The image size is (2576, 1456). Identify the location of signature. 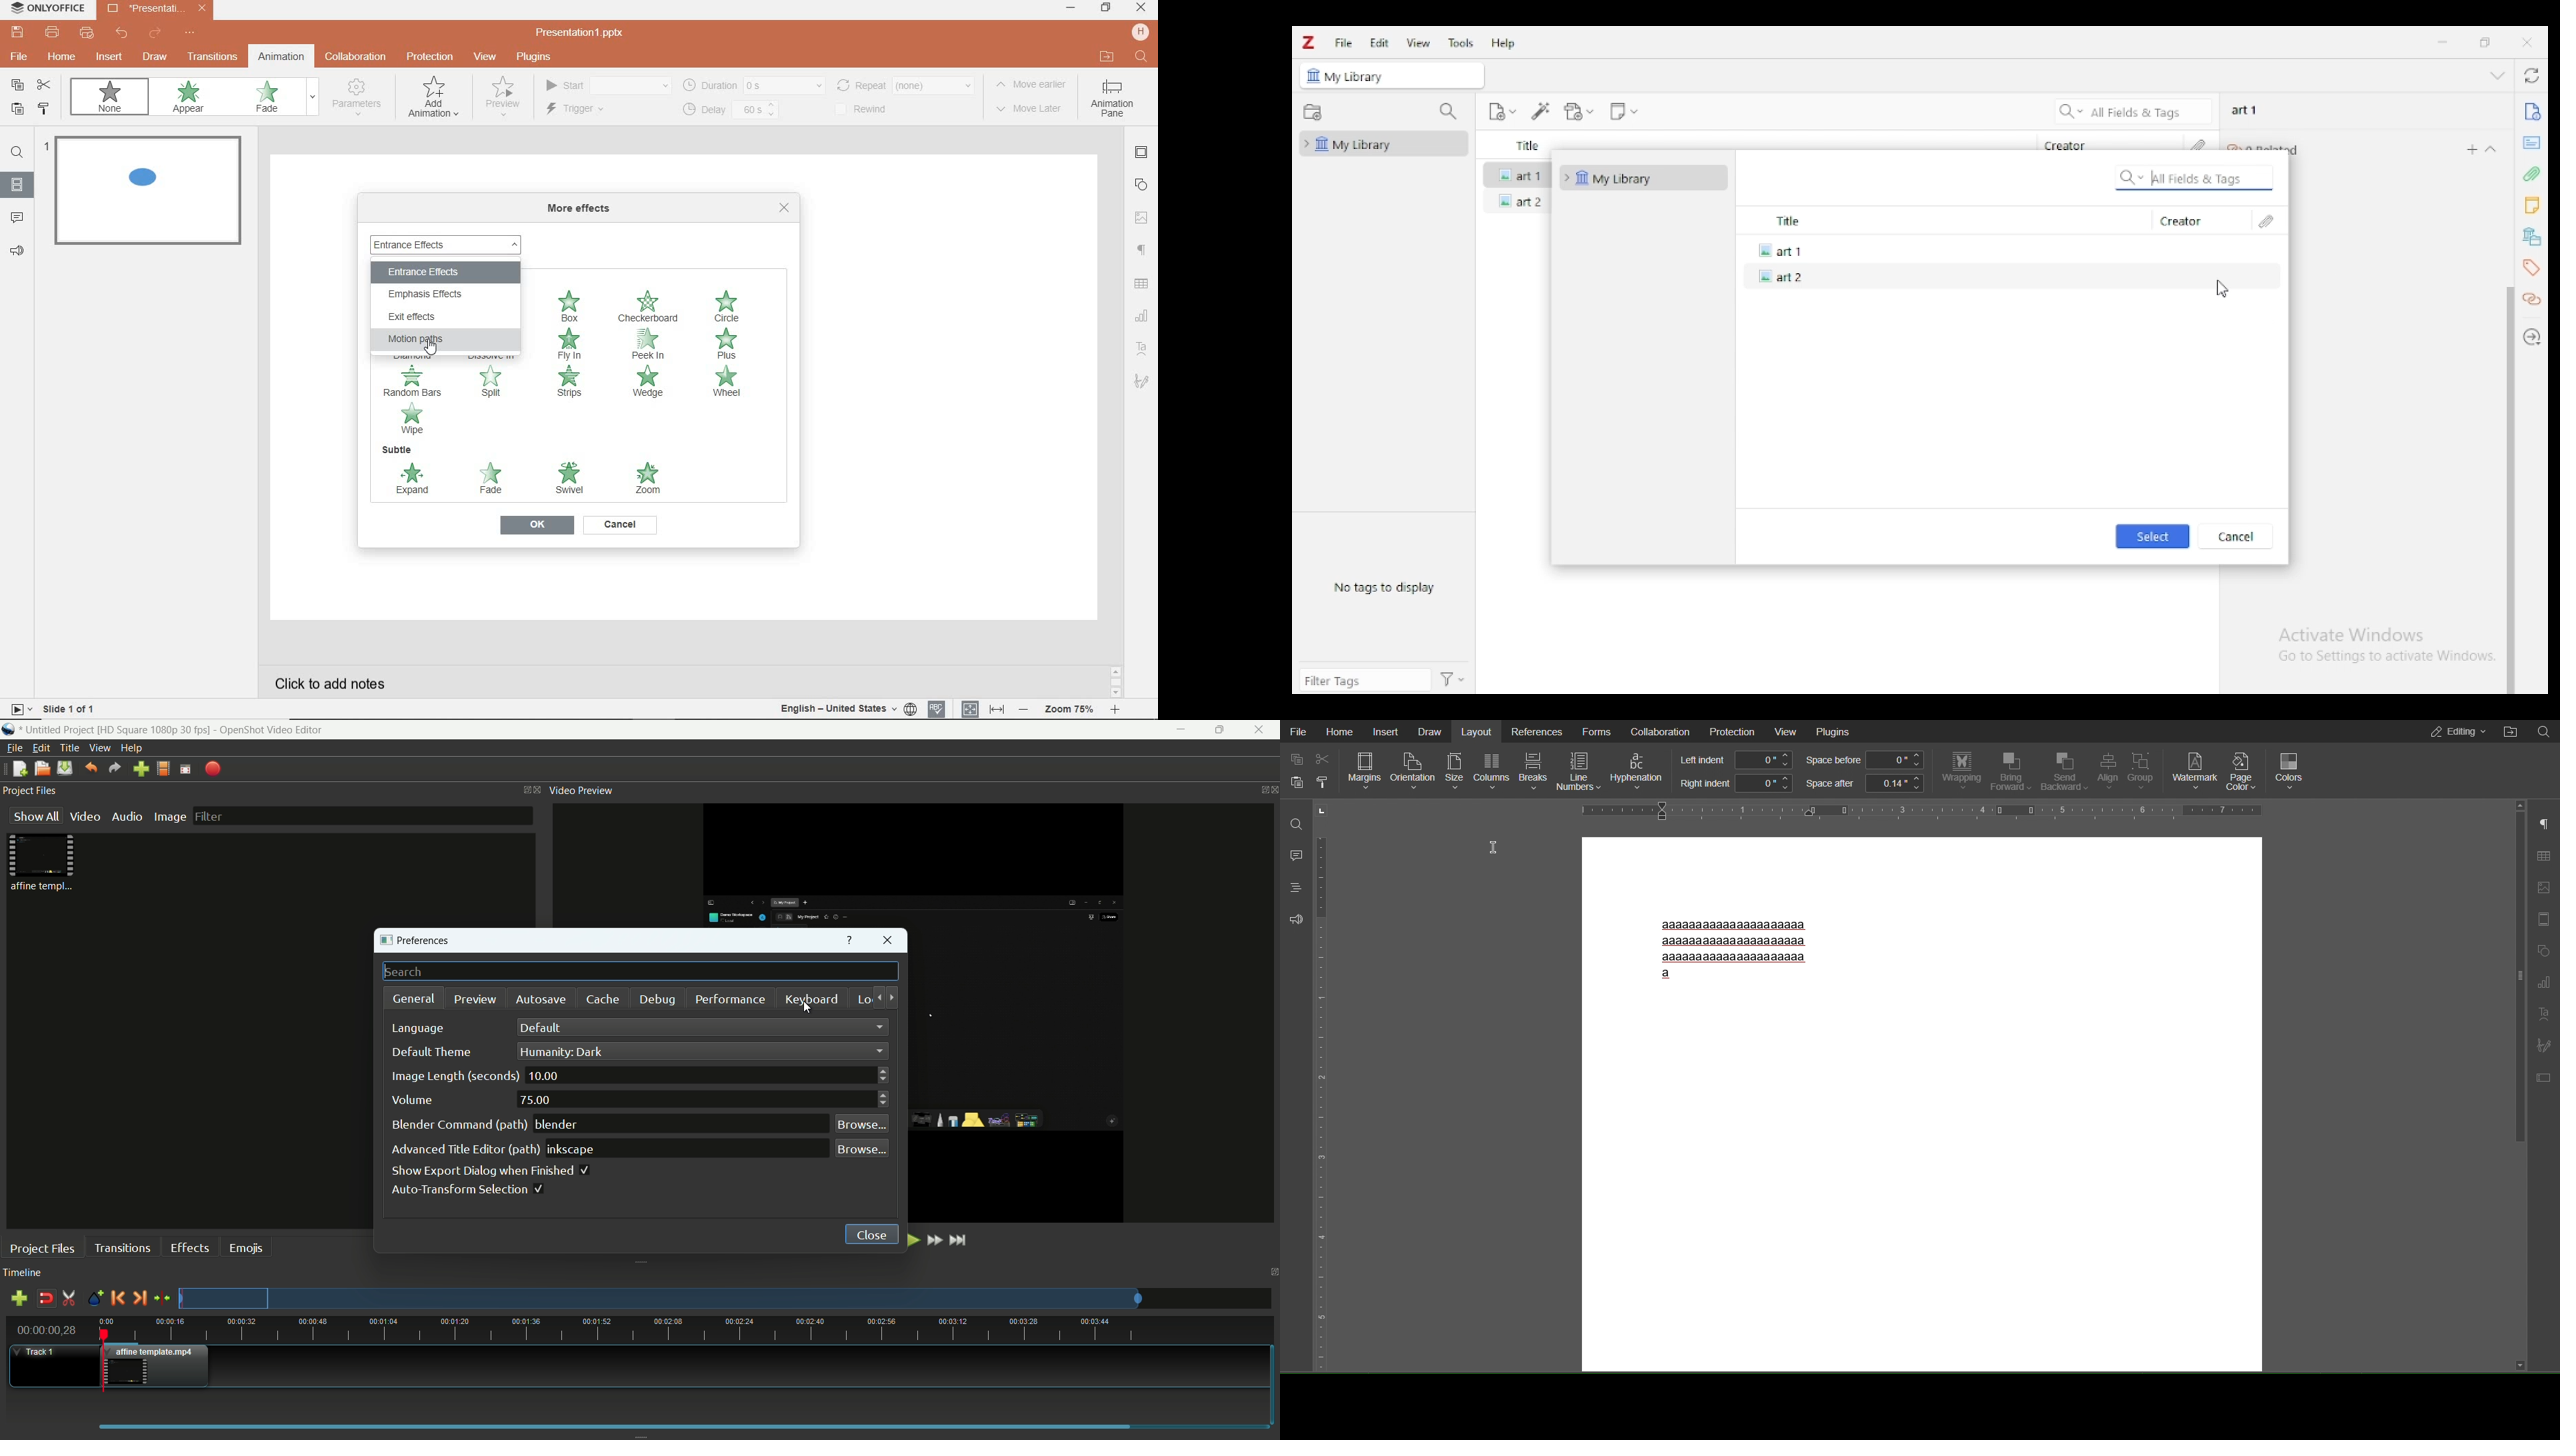
(1142, 382).